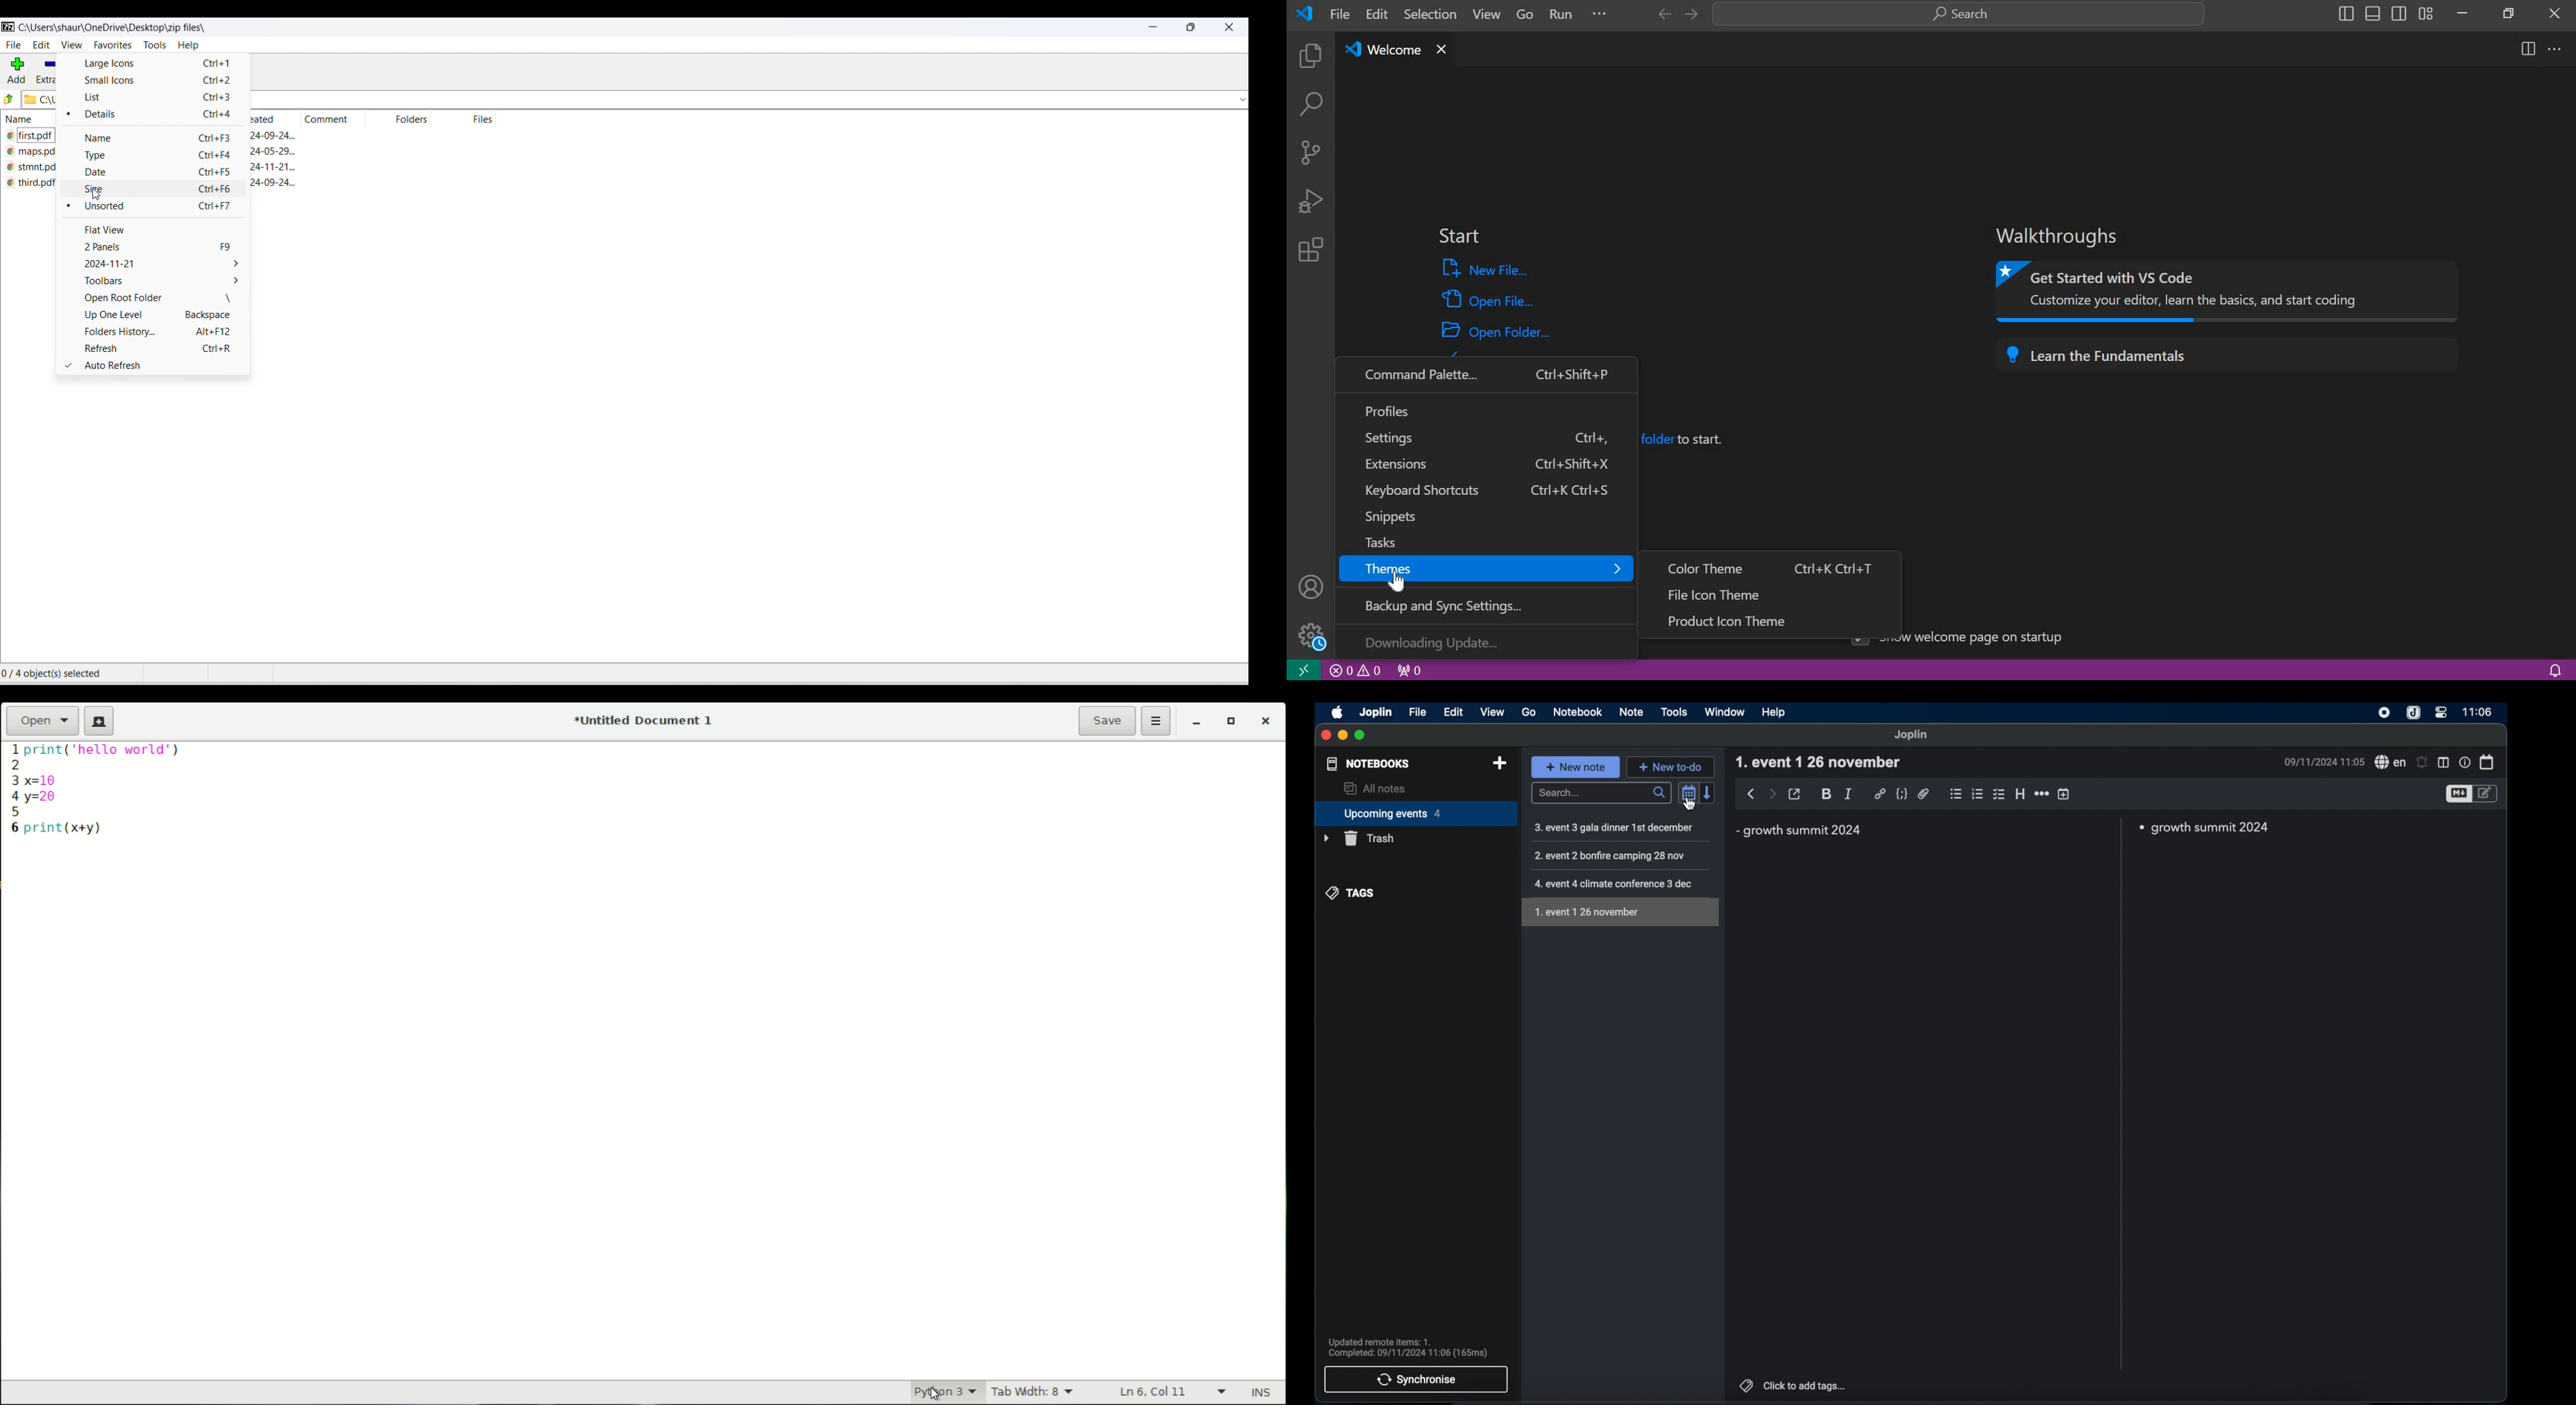 Image resolution: width=2576 pixels, height=1428 pixels. I want to click on toggle editor  layout, so click(2443, 763).